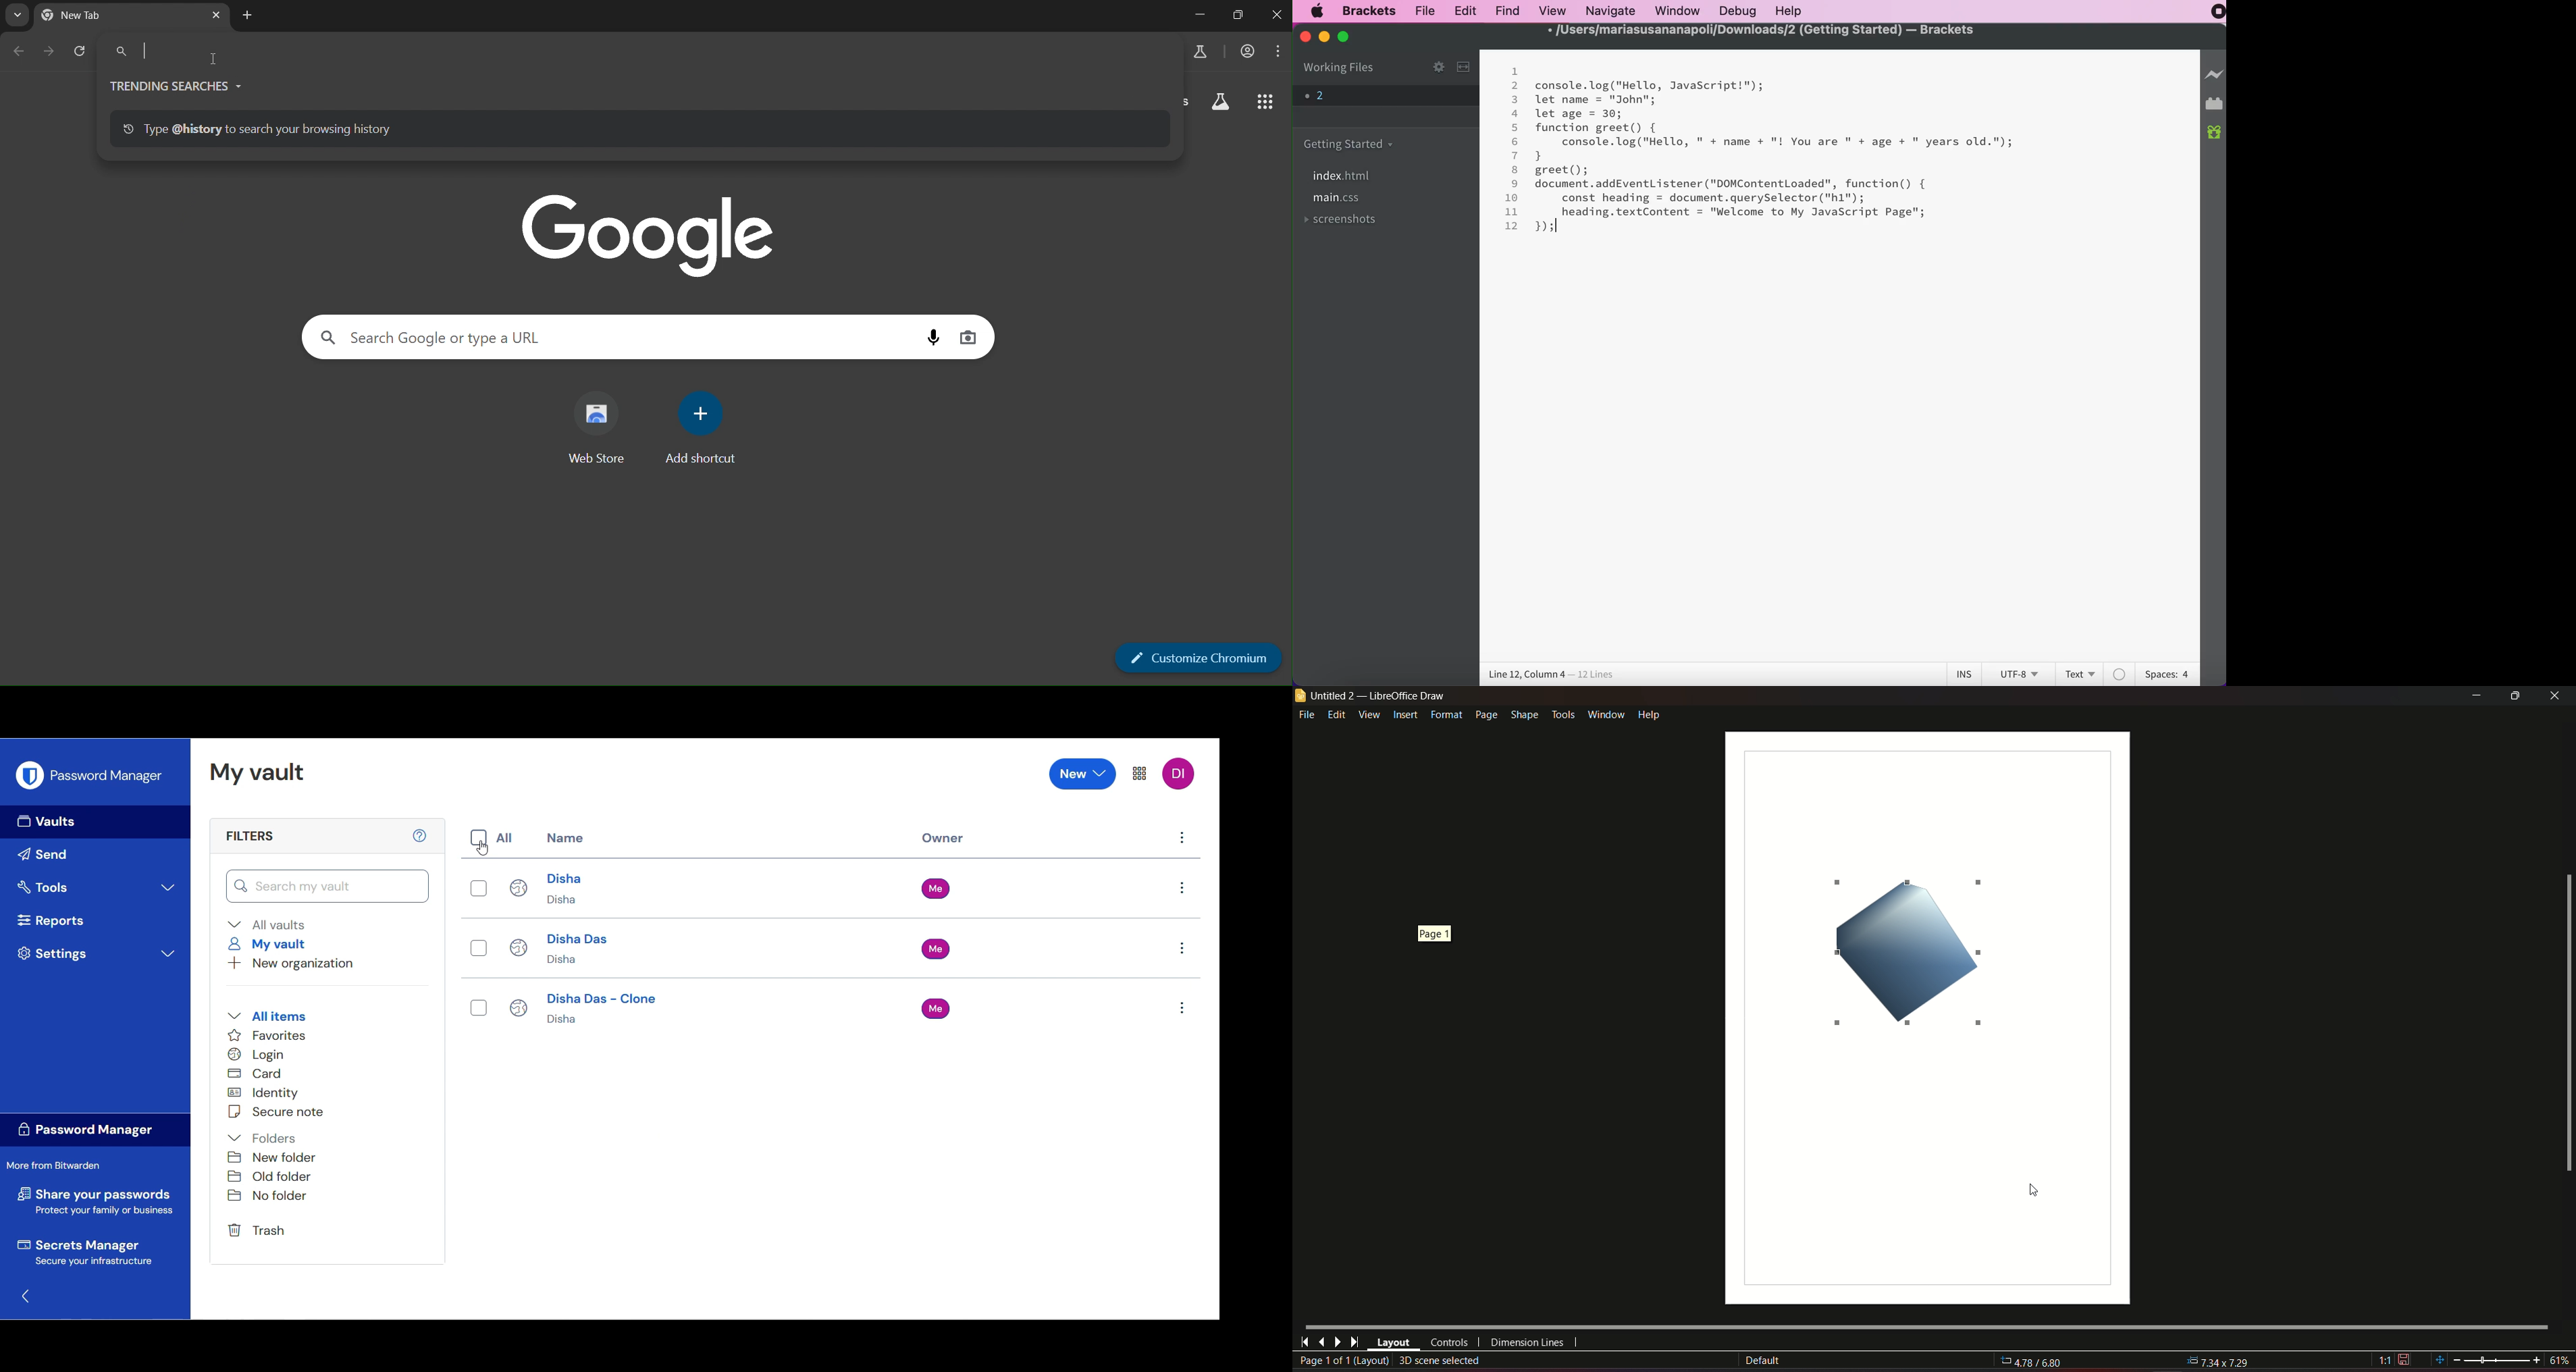 This screenshot has height=1372, width=2576. I want to click on Me, so click(936, 1008).